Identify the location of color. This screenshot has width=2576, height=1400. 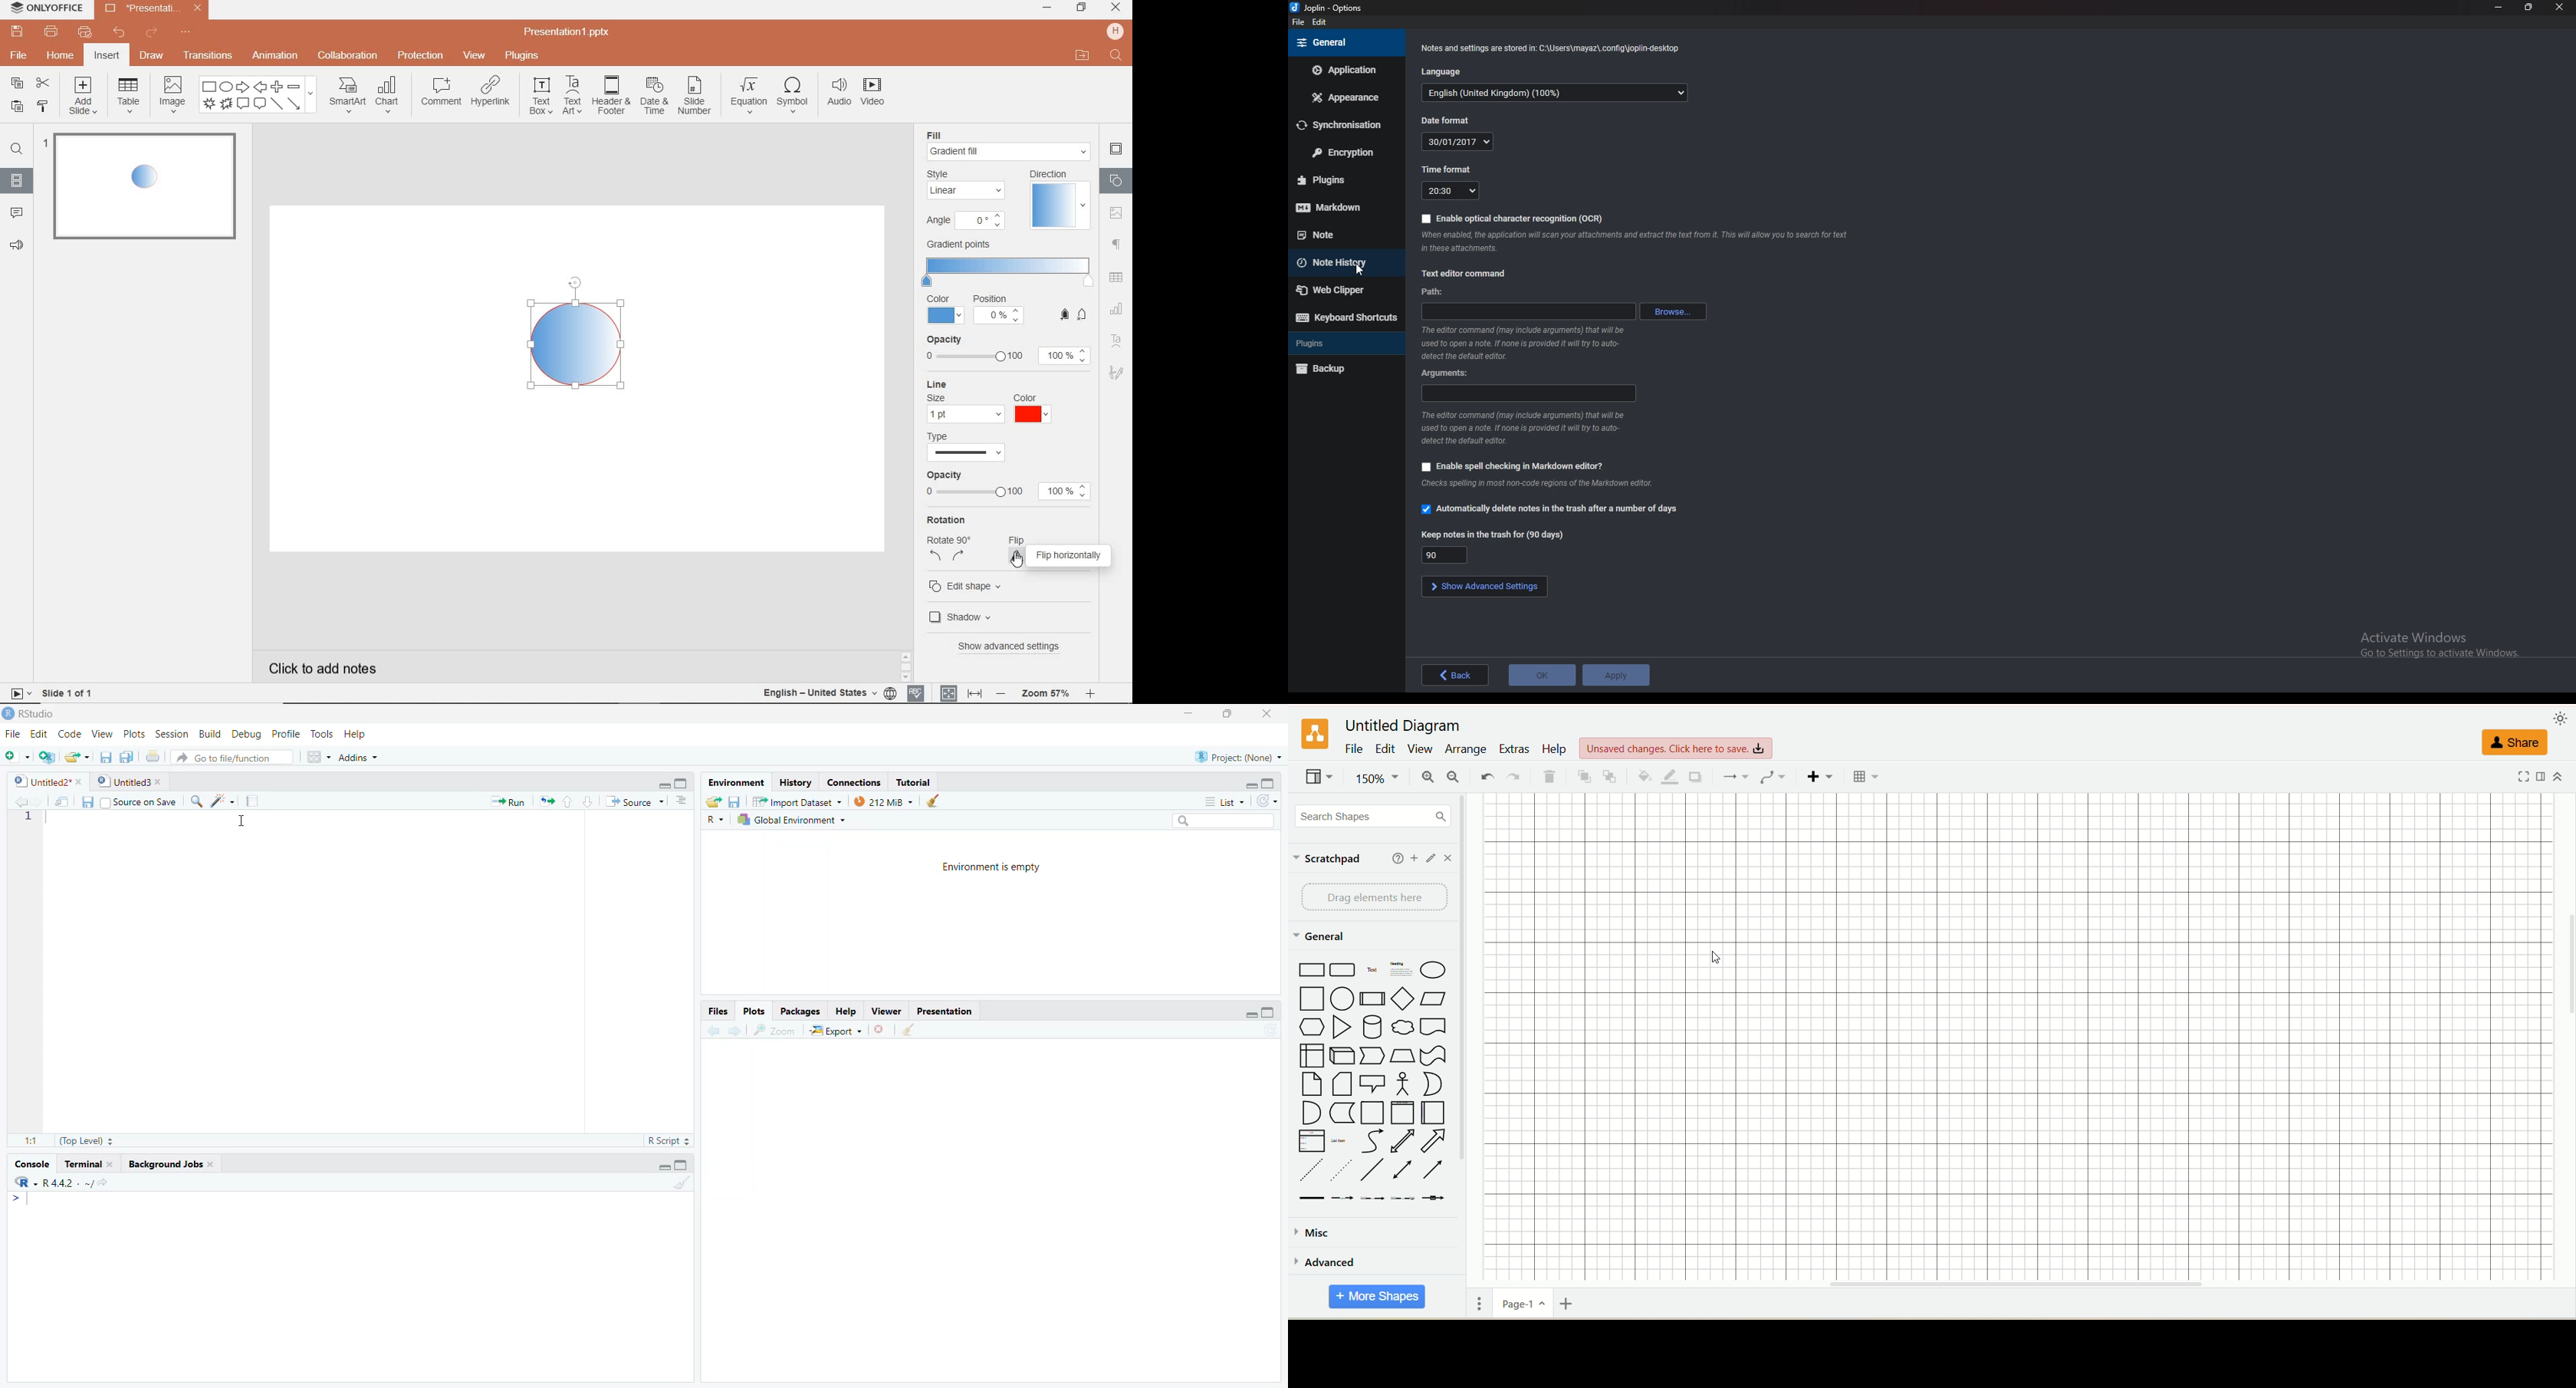
(946, 310).